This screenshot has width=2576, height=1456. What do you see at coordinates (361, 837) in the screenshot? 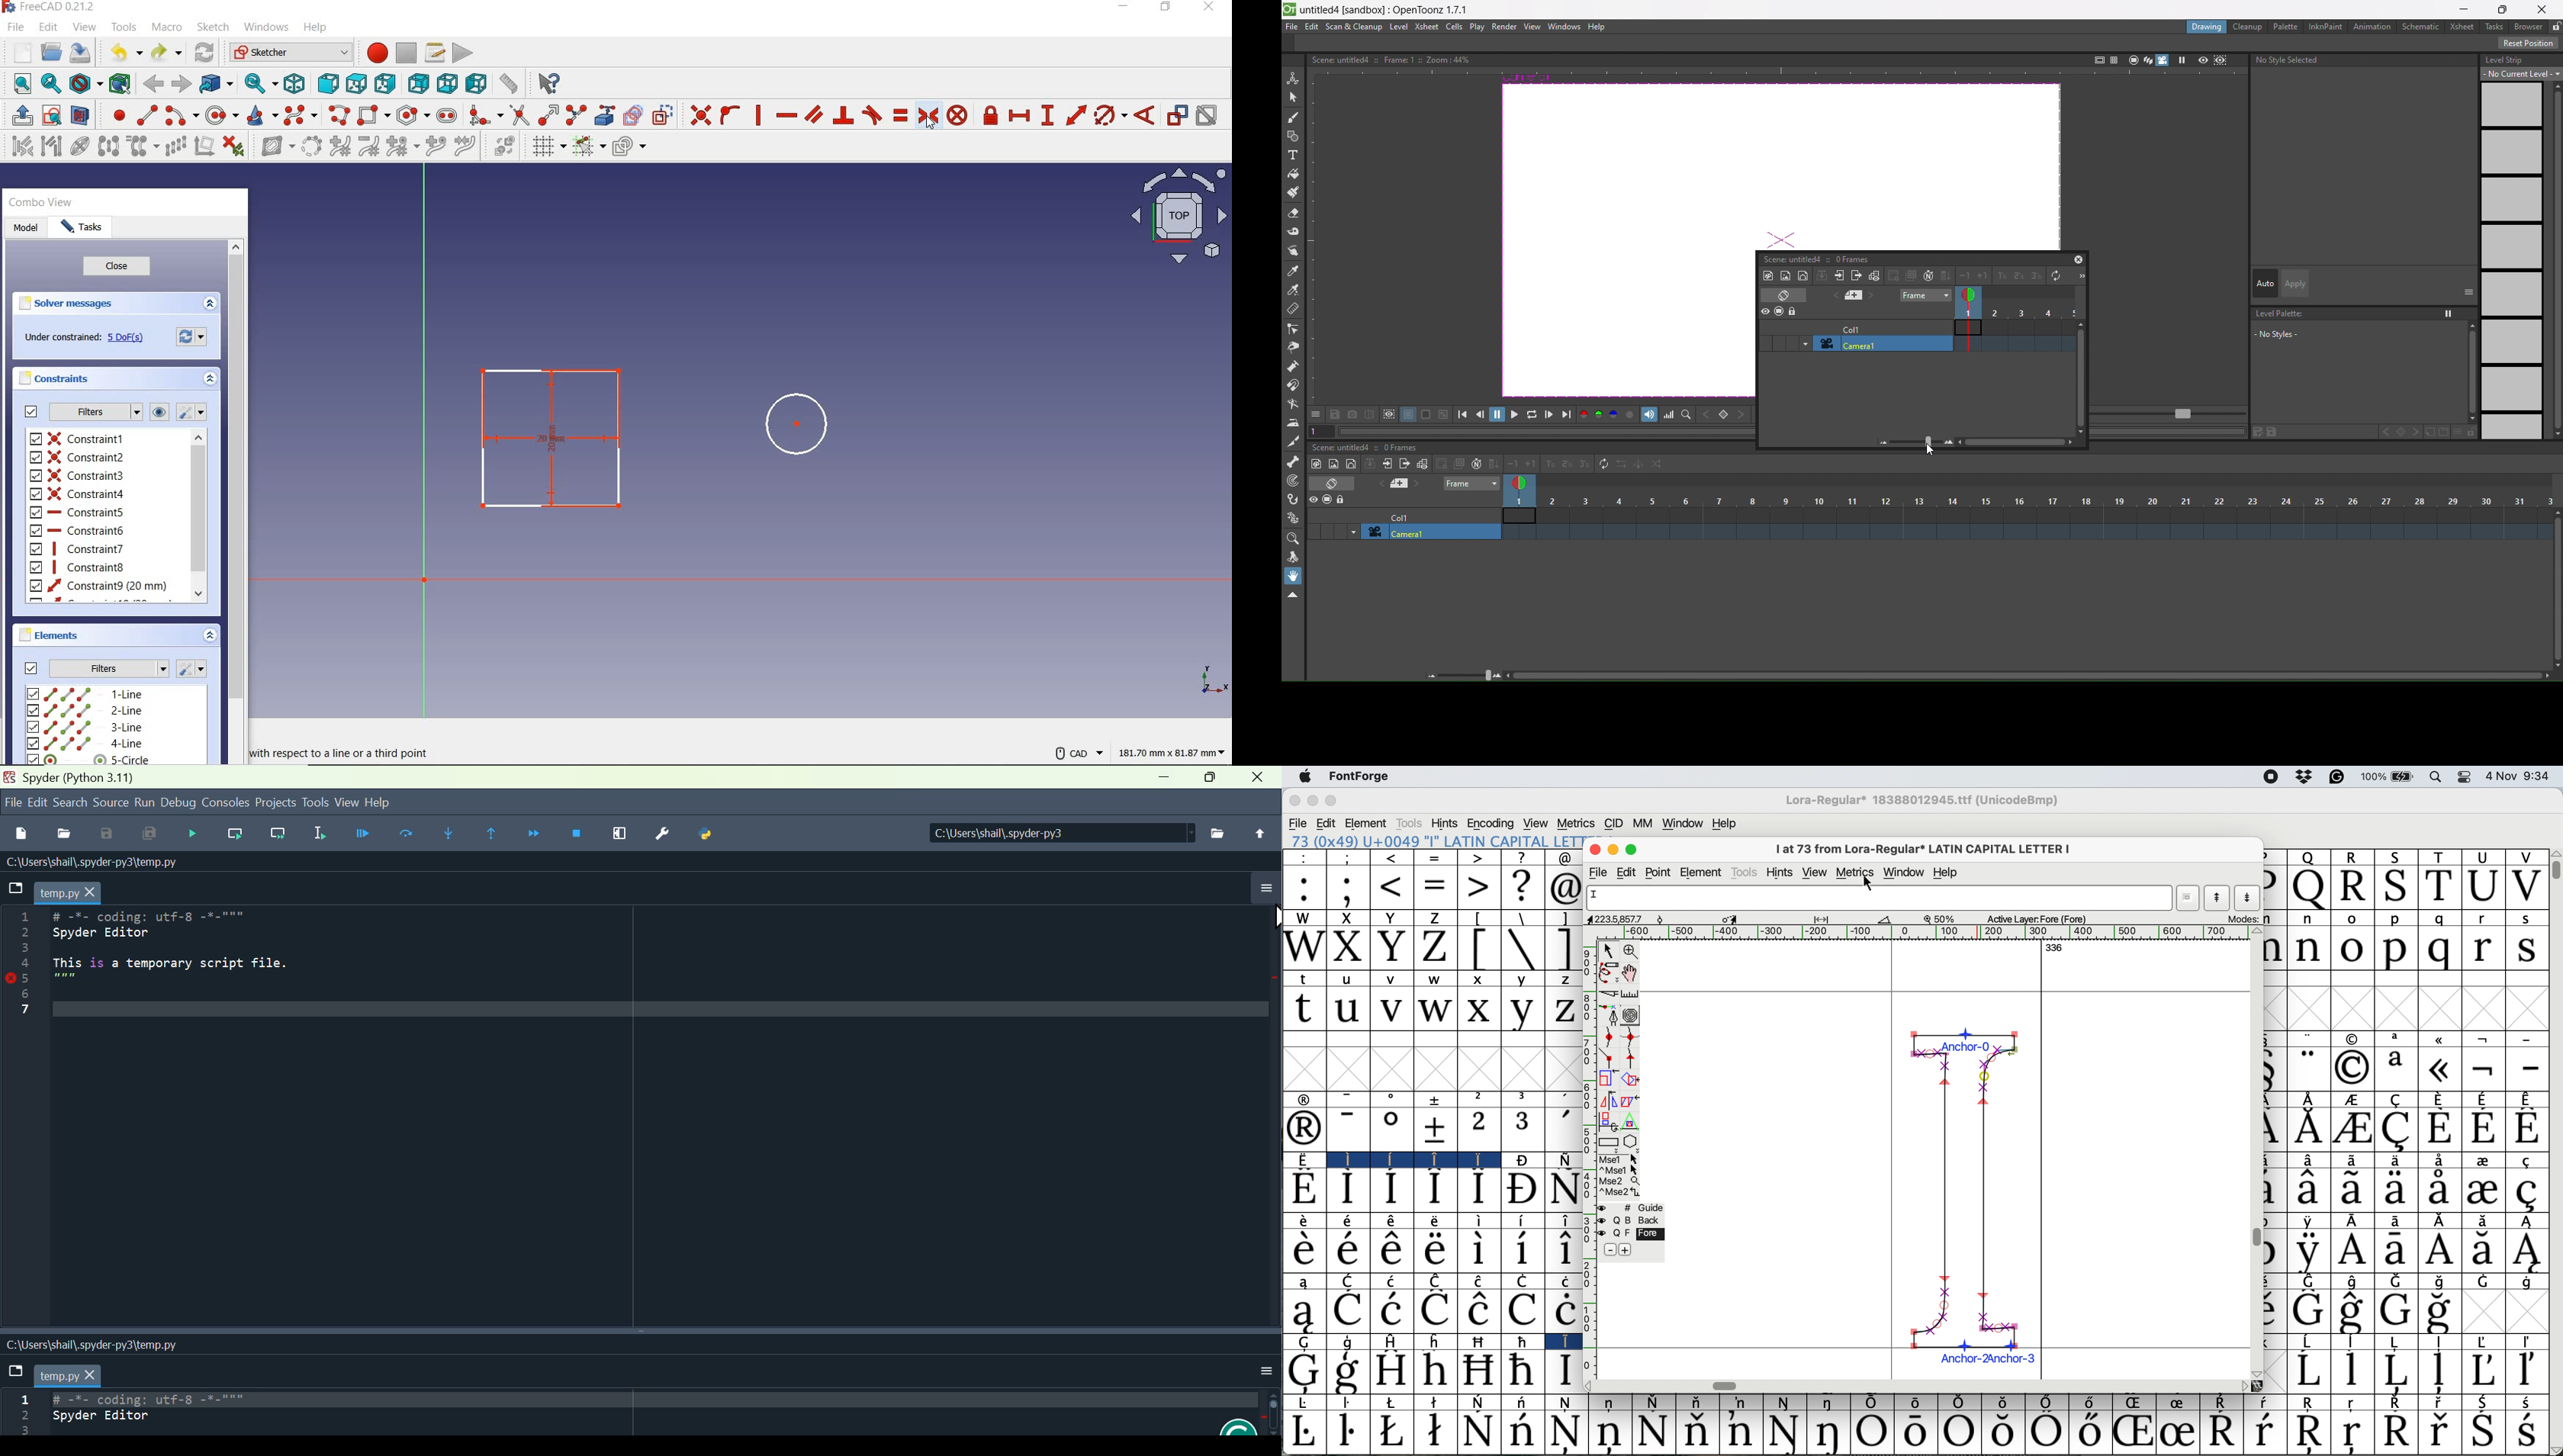
I see `Run file` at bounding box center [361, 837].